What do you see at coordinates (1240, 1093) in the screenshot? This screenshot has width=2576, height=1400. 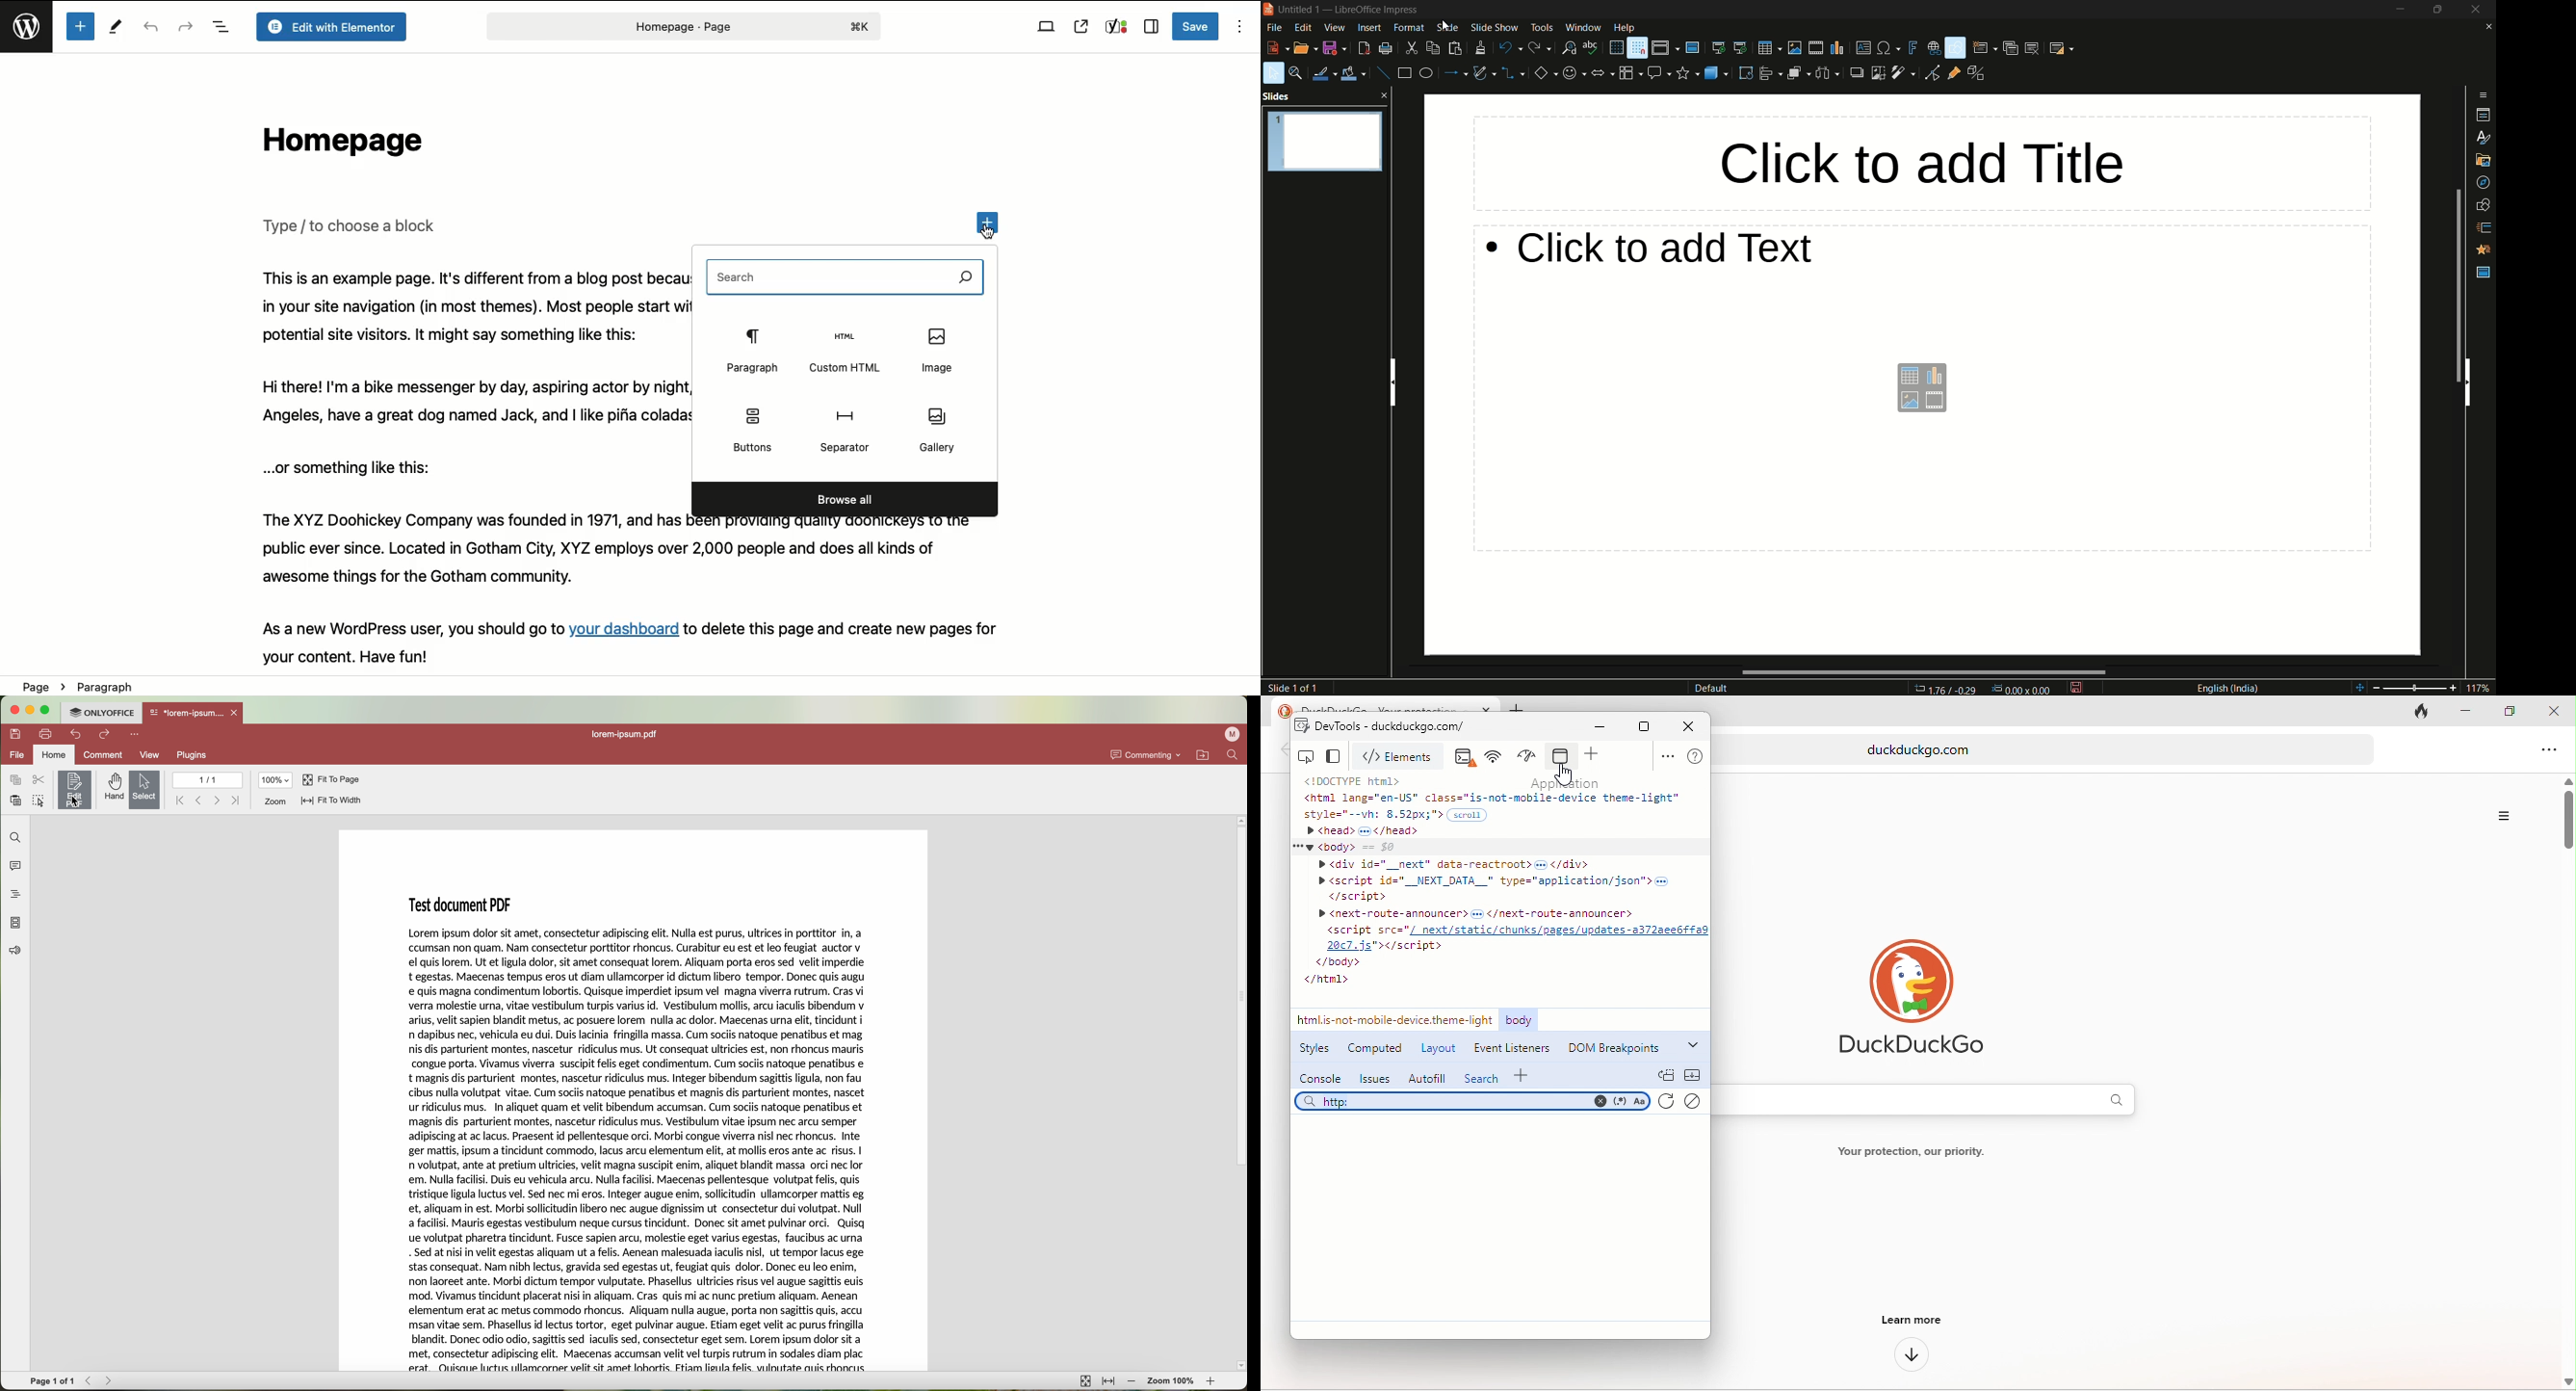 I see `scroll bar` at bounding box center [1240, 1093].